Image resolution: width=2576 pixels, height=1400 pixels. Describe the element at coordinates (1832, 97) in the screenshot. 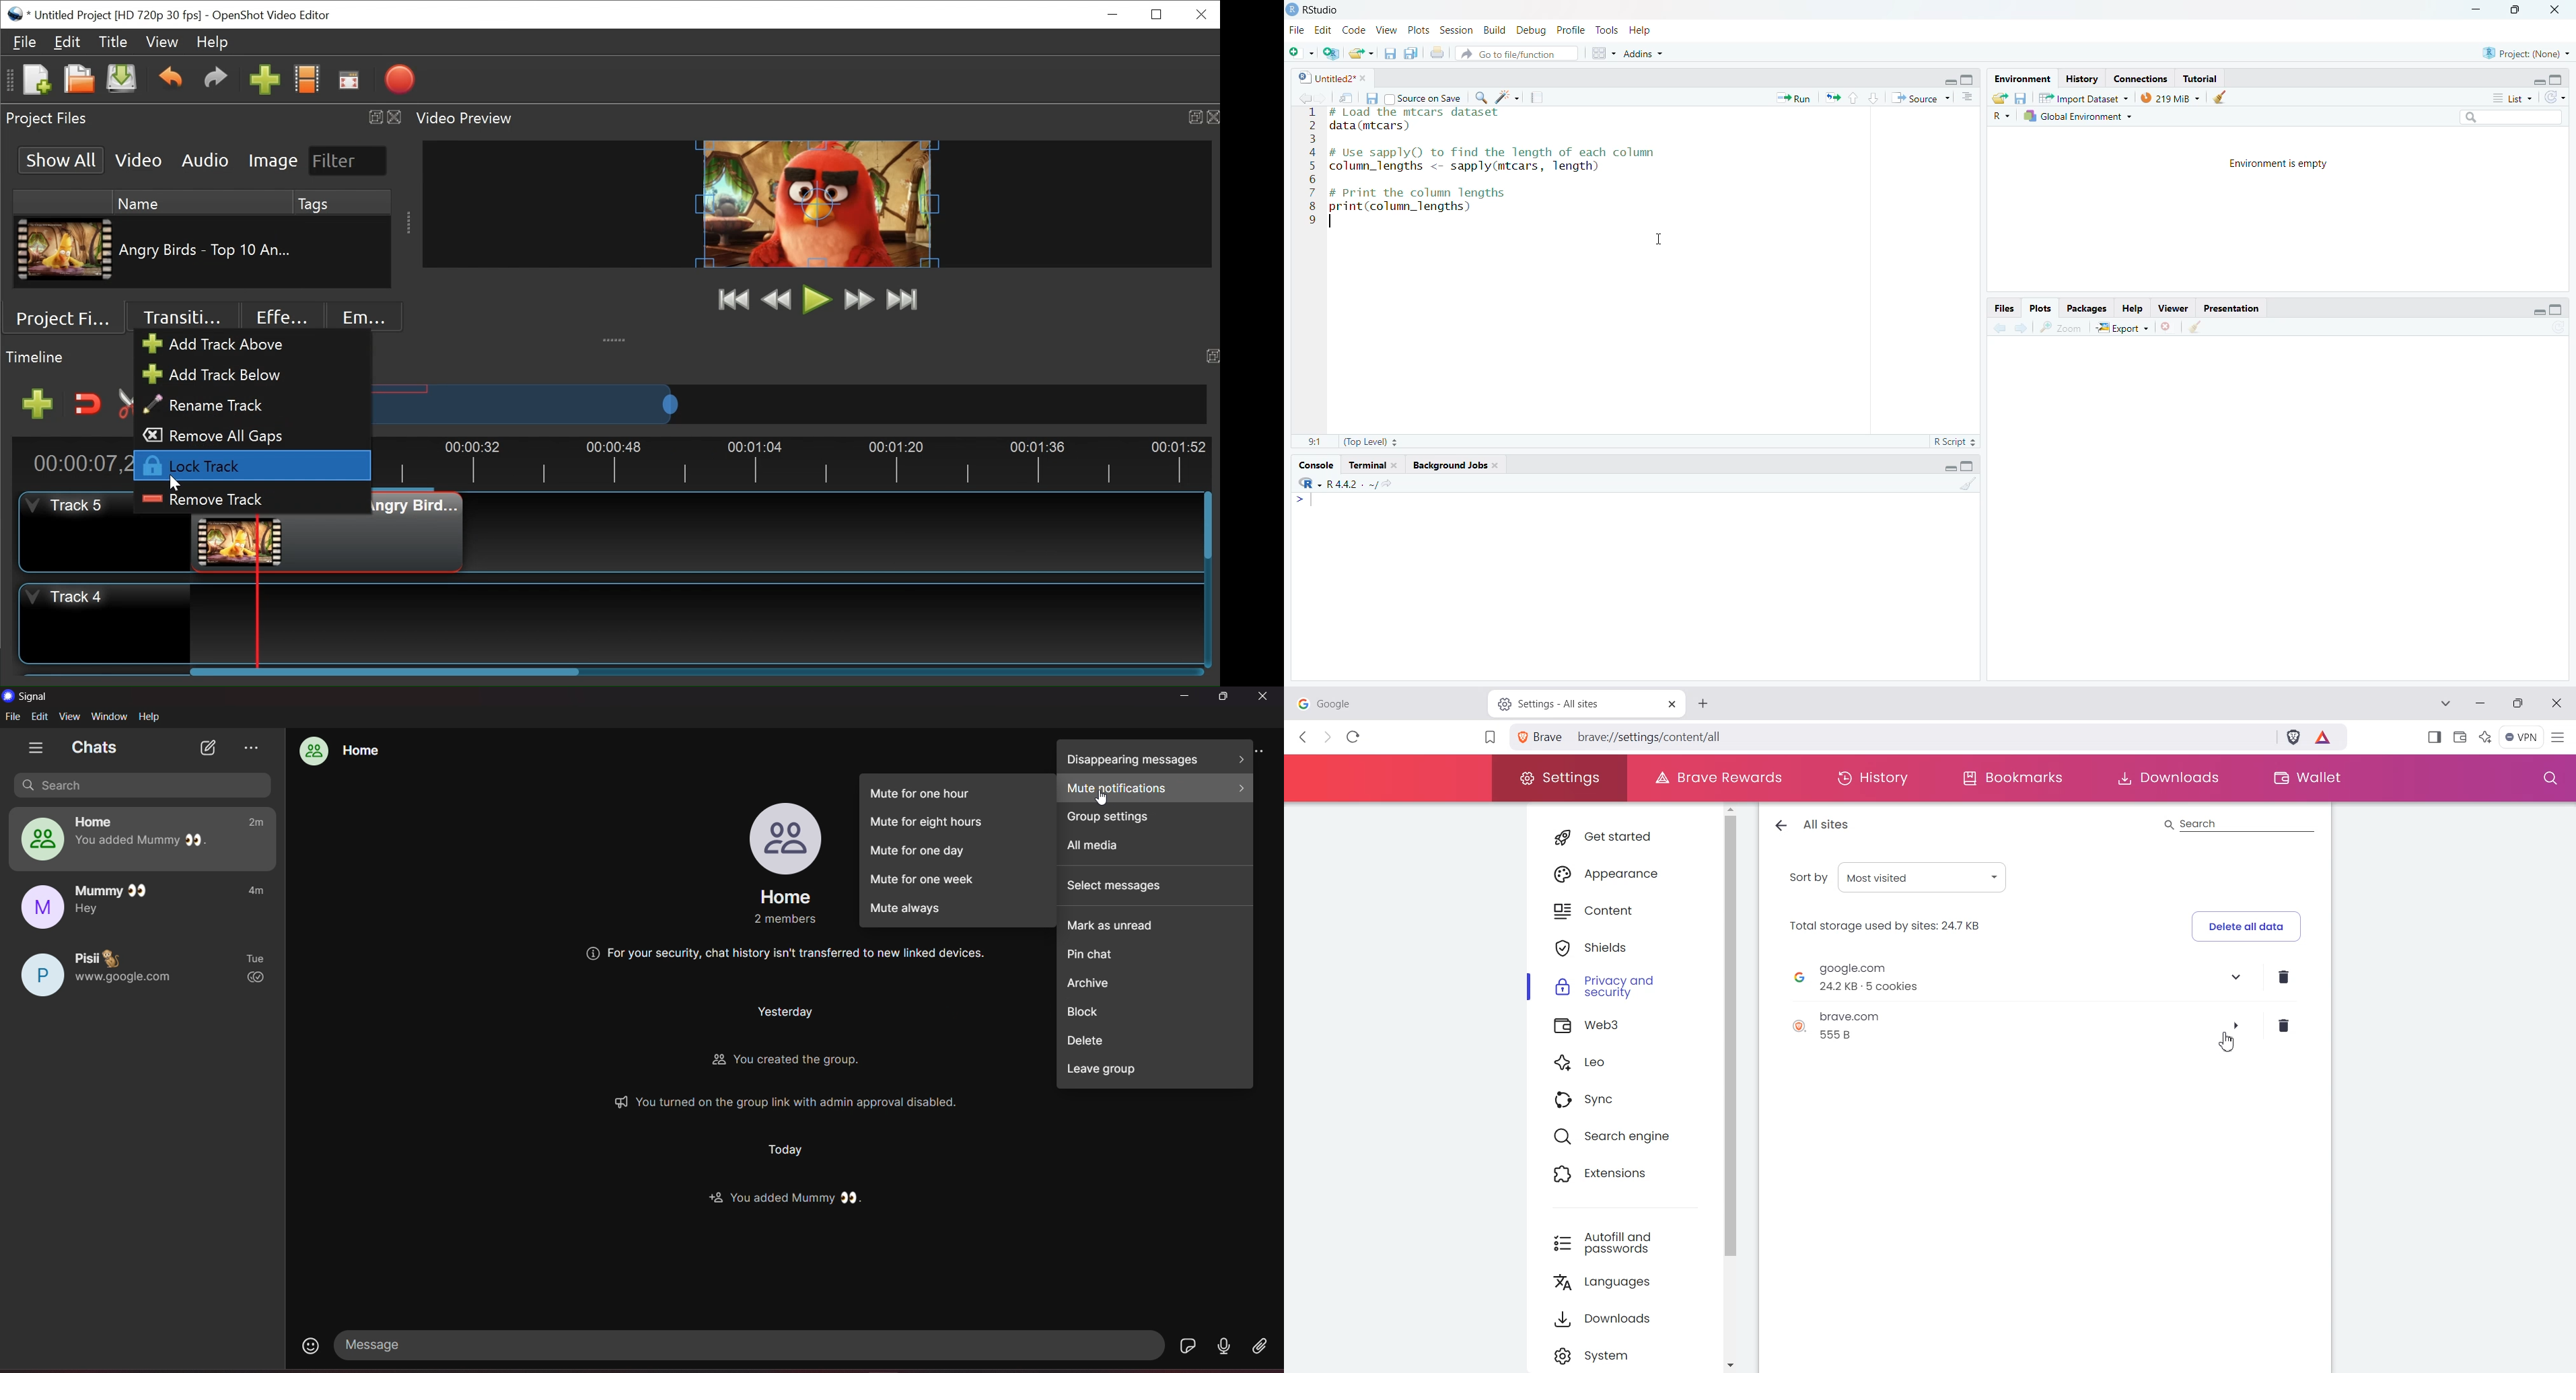

I see `Re run the previous code` at that location.